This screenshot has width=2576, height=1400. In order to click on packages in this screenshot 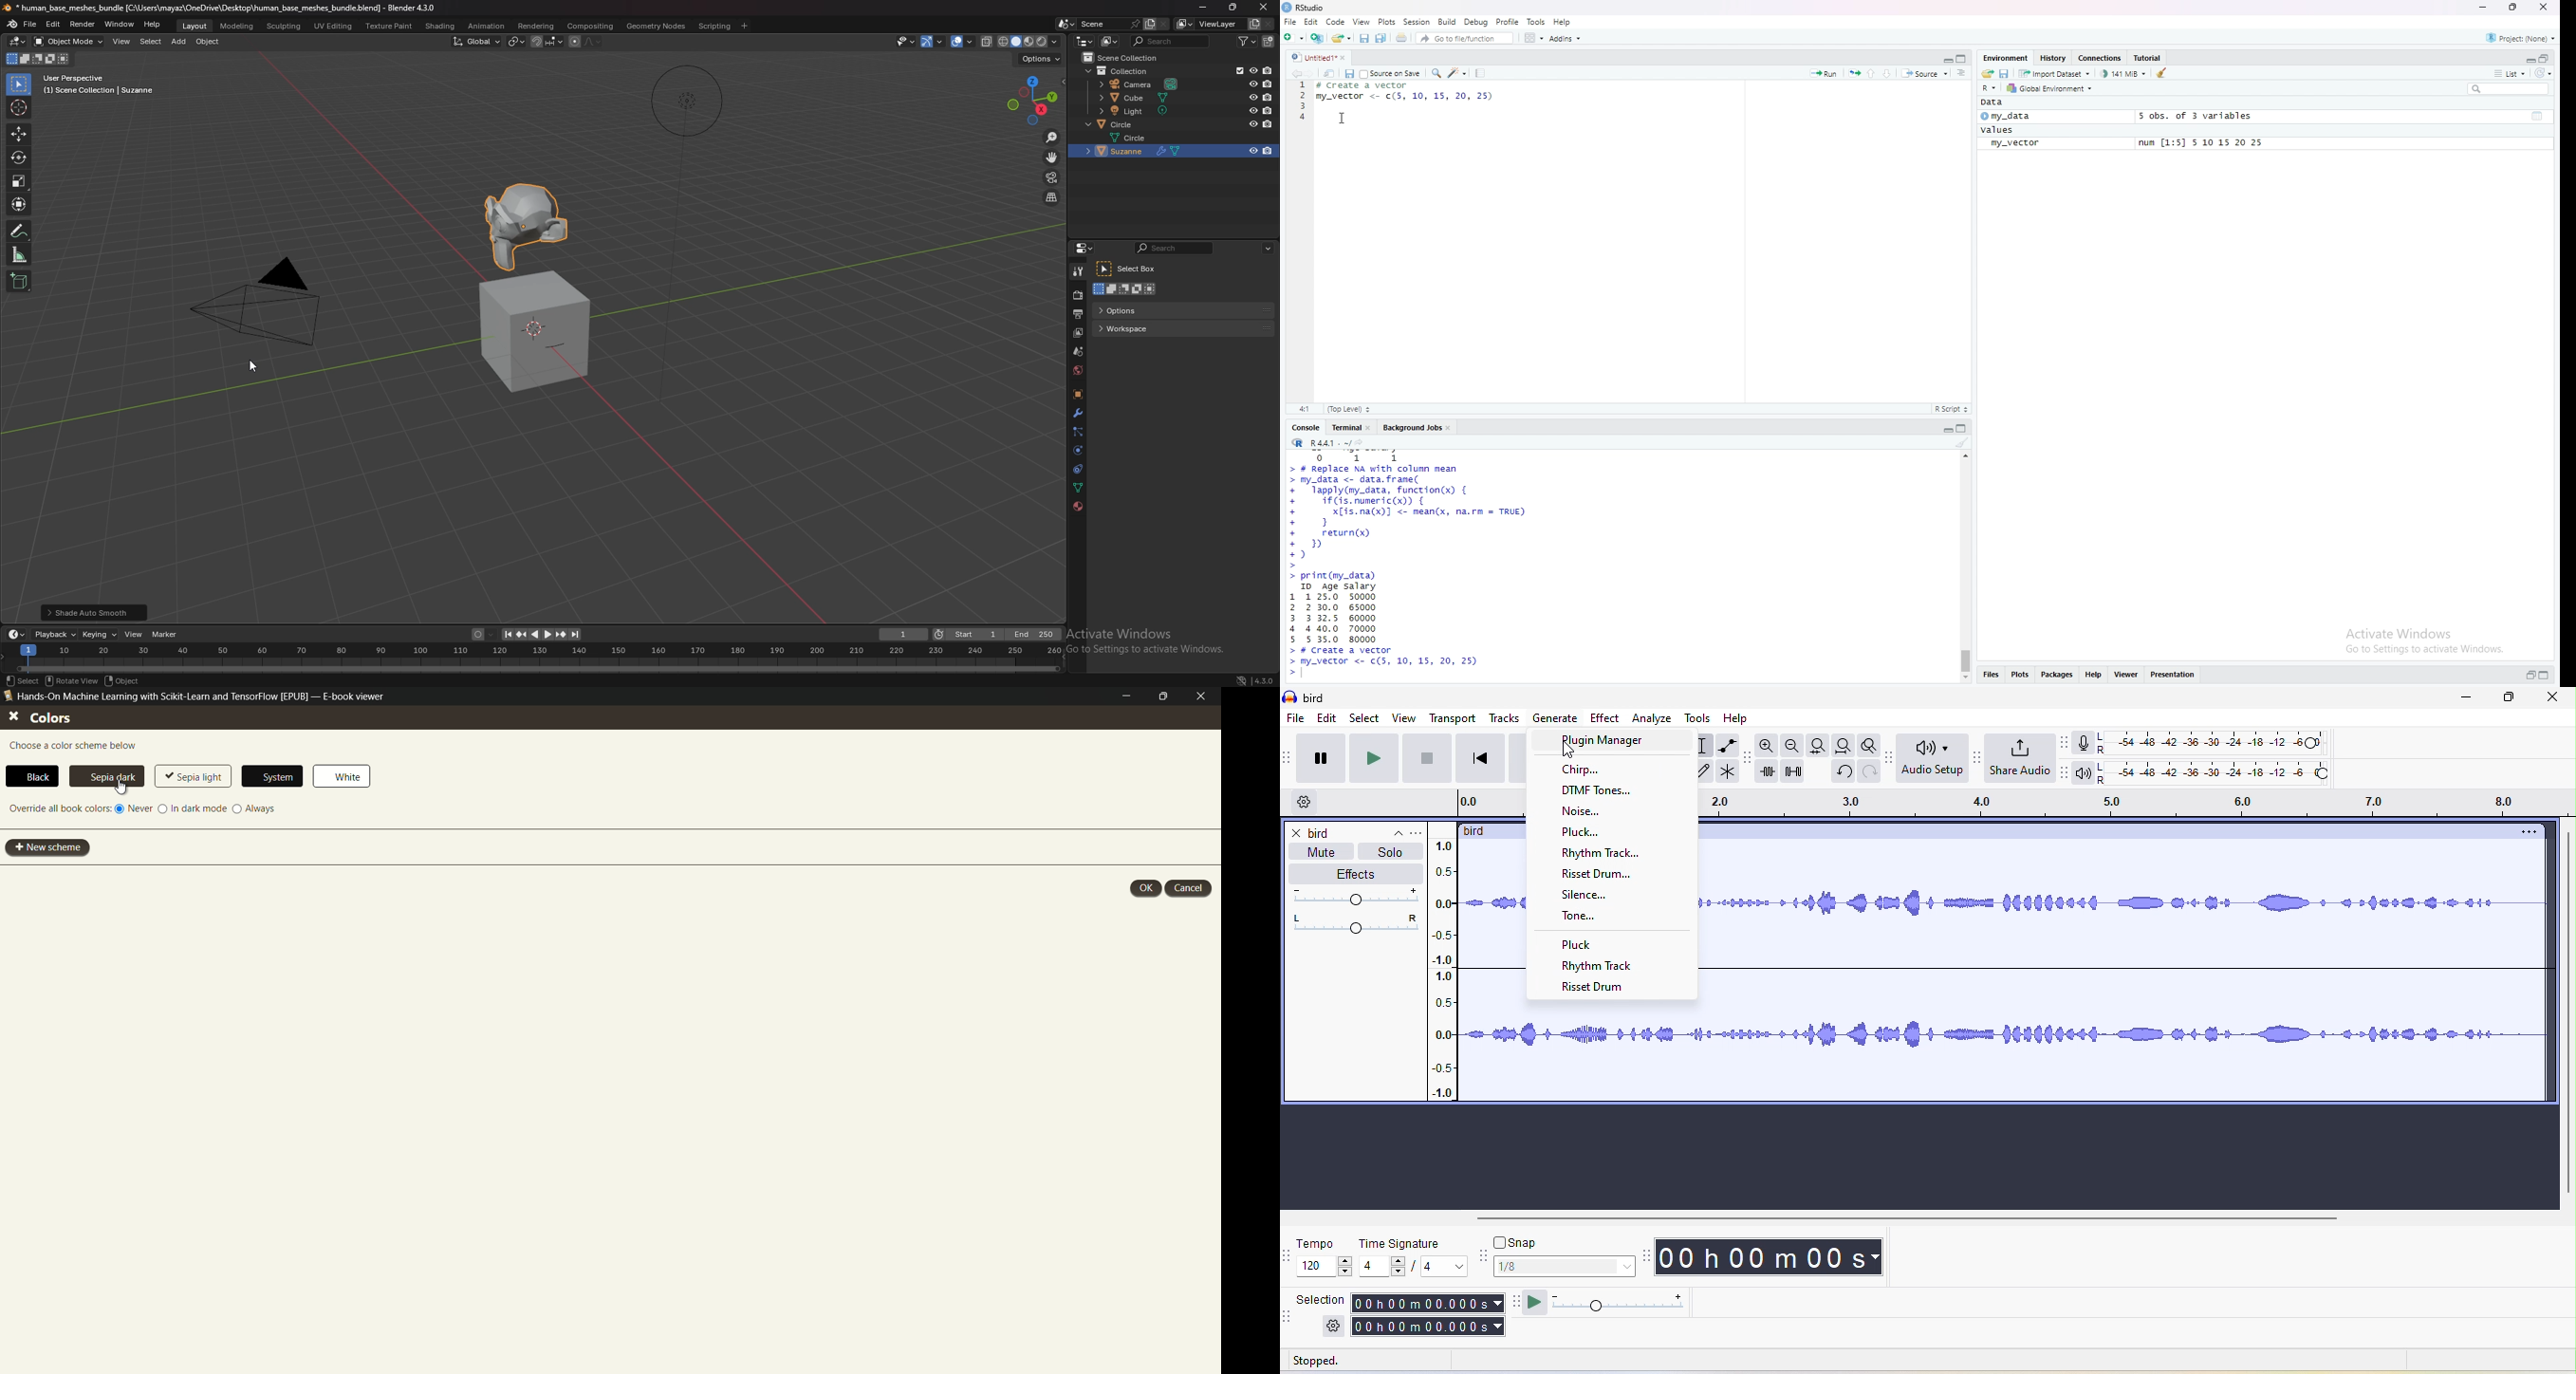, I will do `click(2058, 674)`.